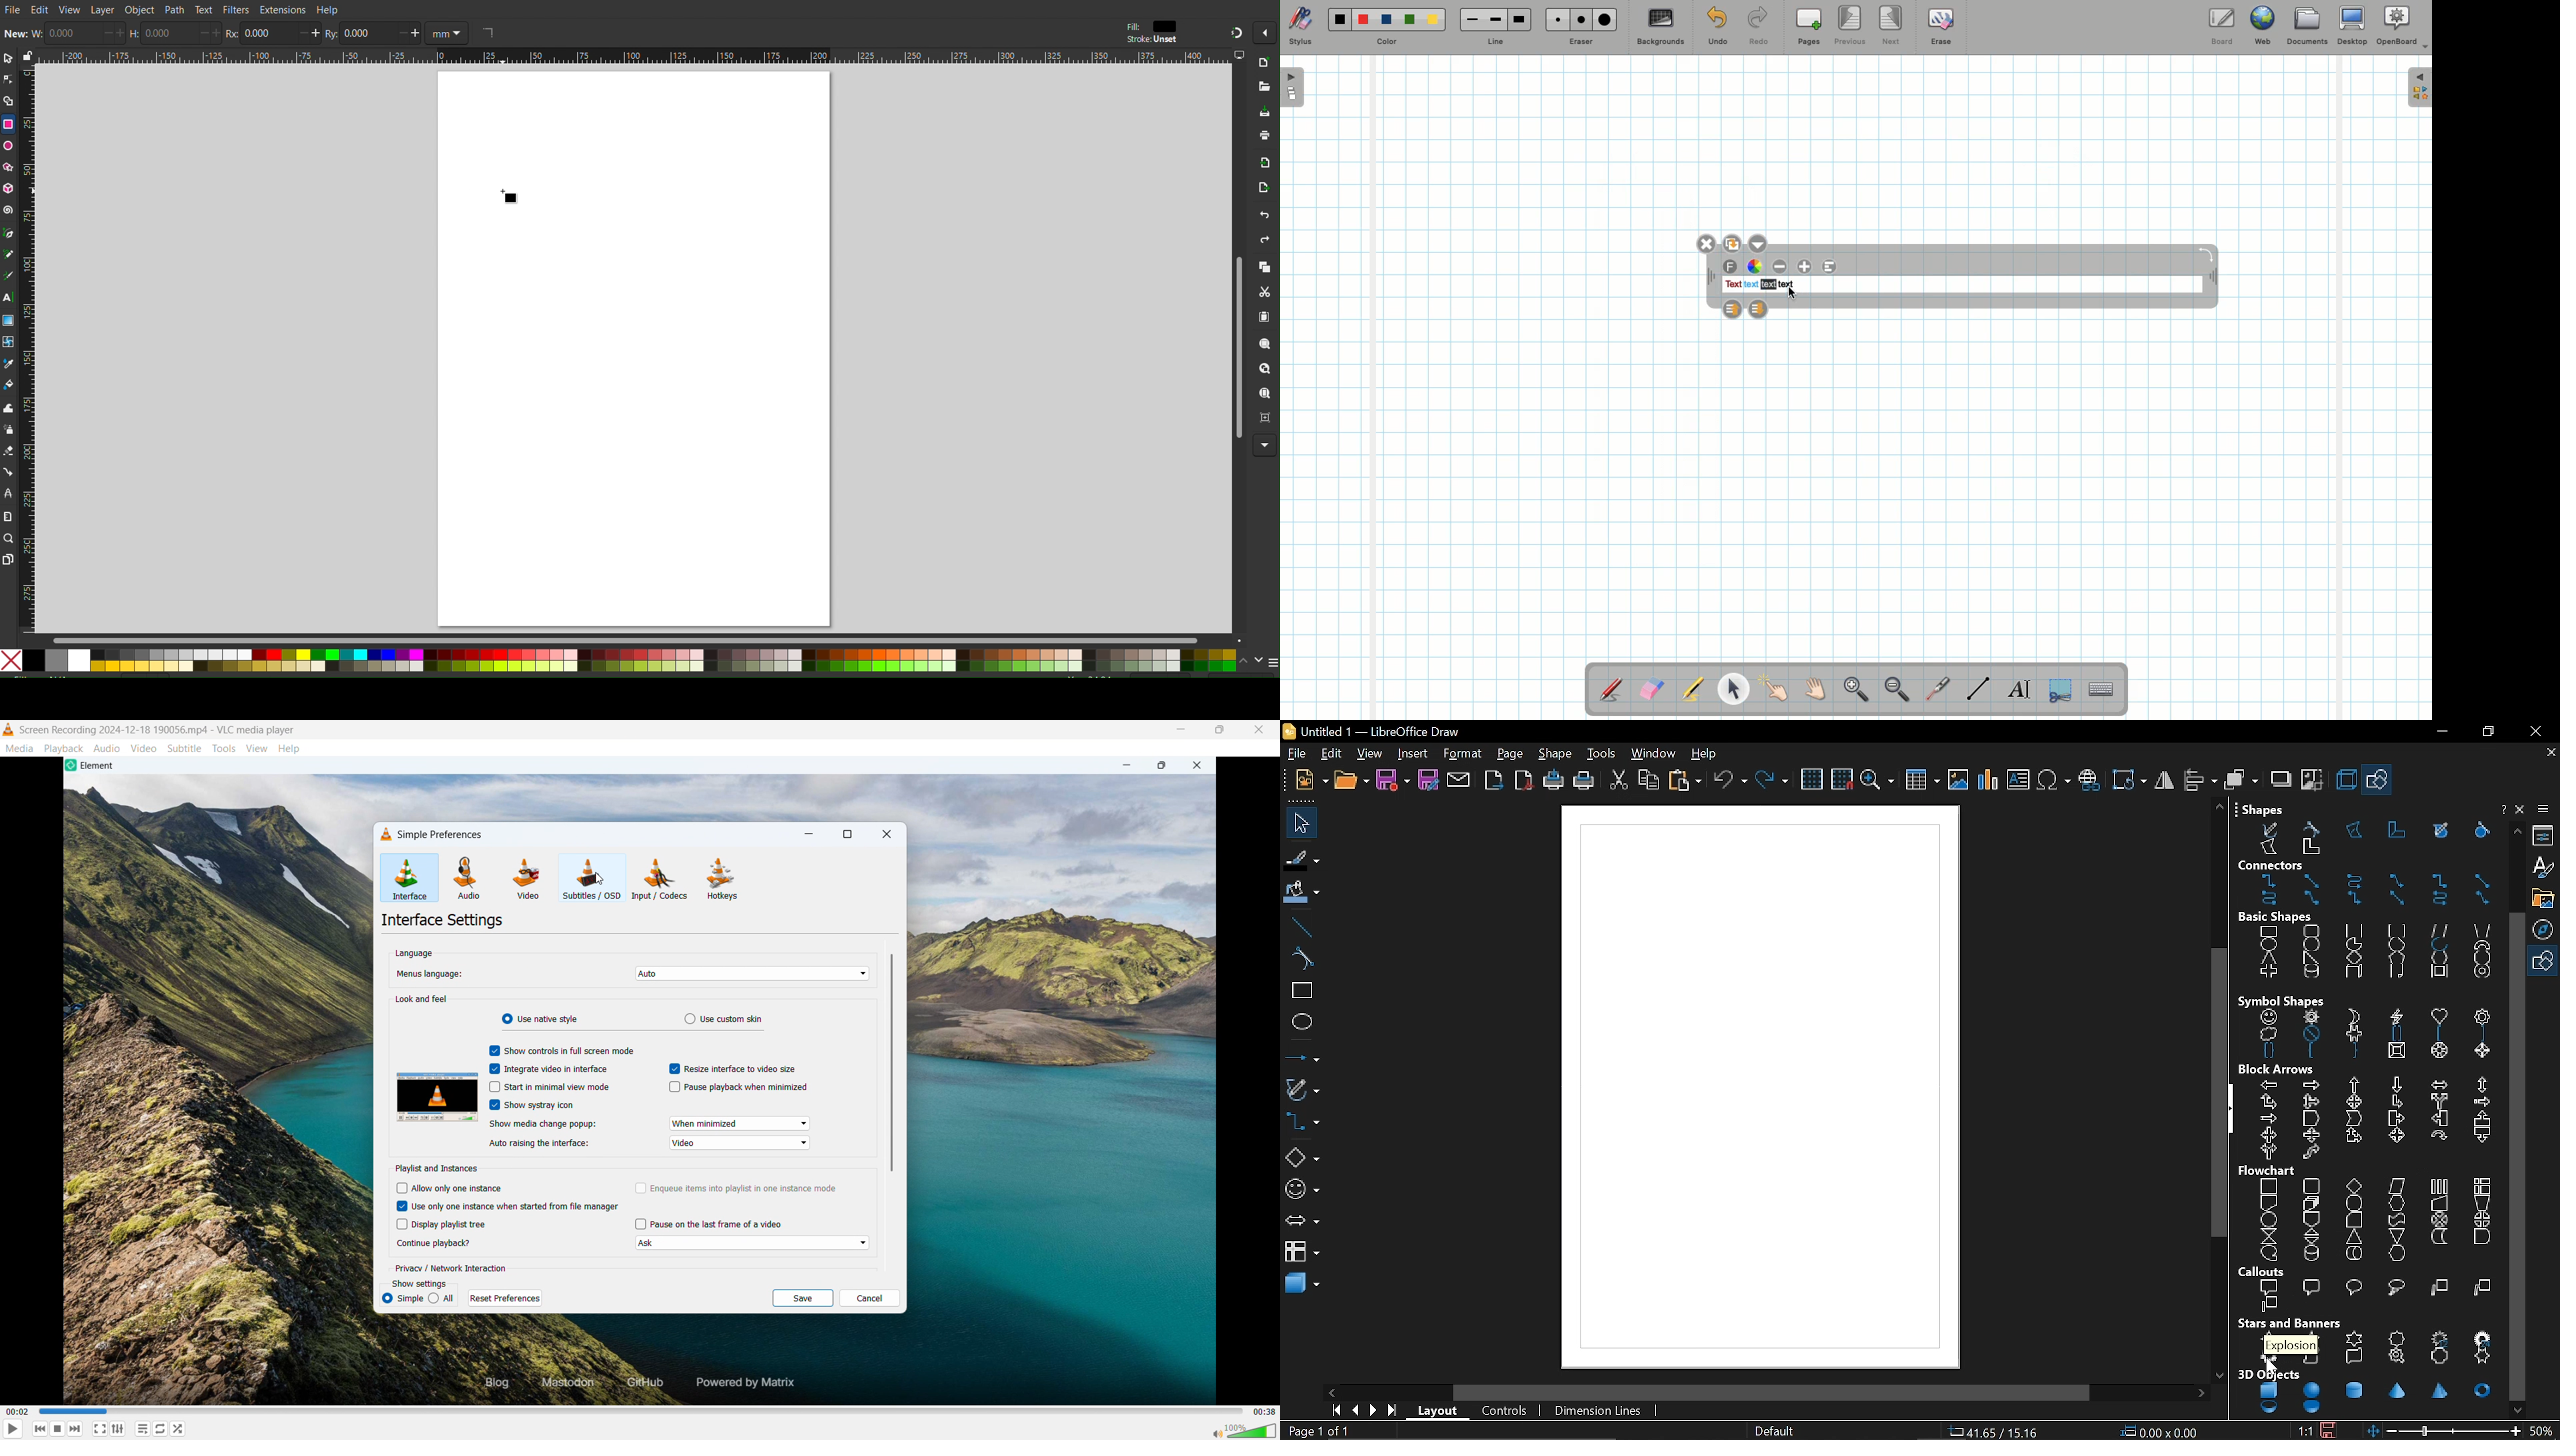  Describe the element at coordinates (809, 835) in the screenshot. I see `minimize` at that location.